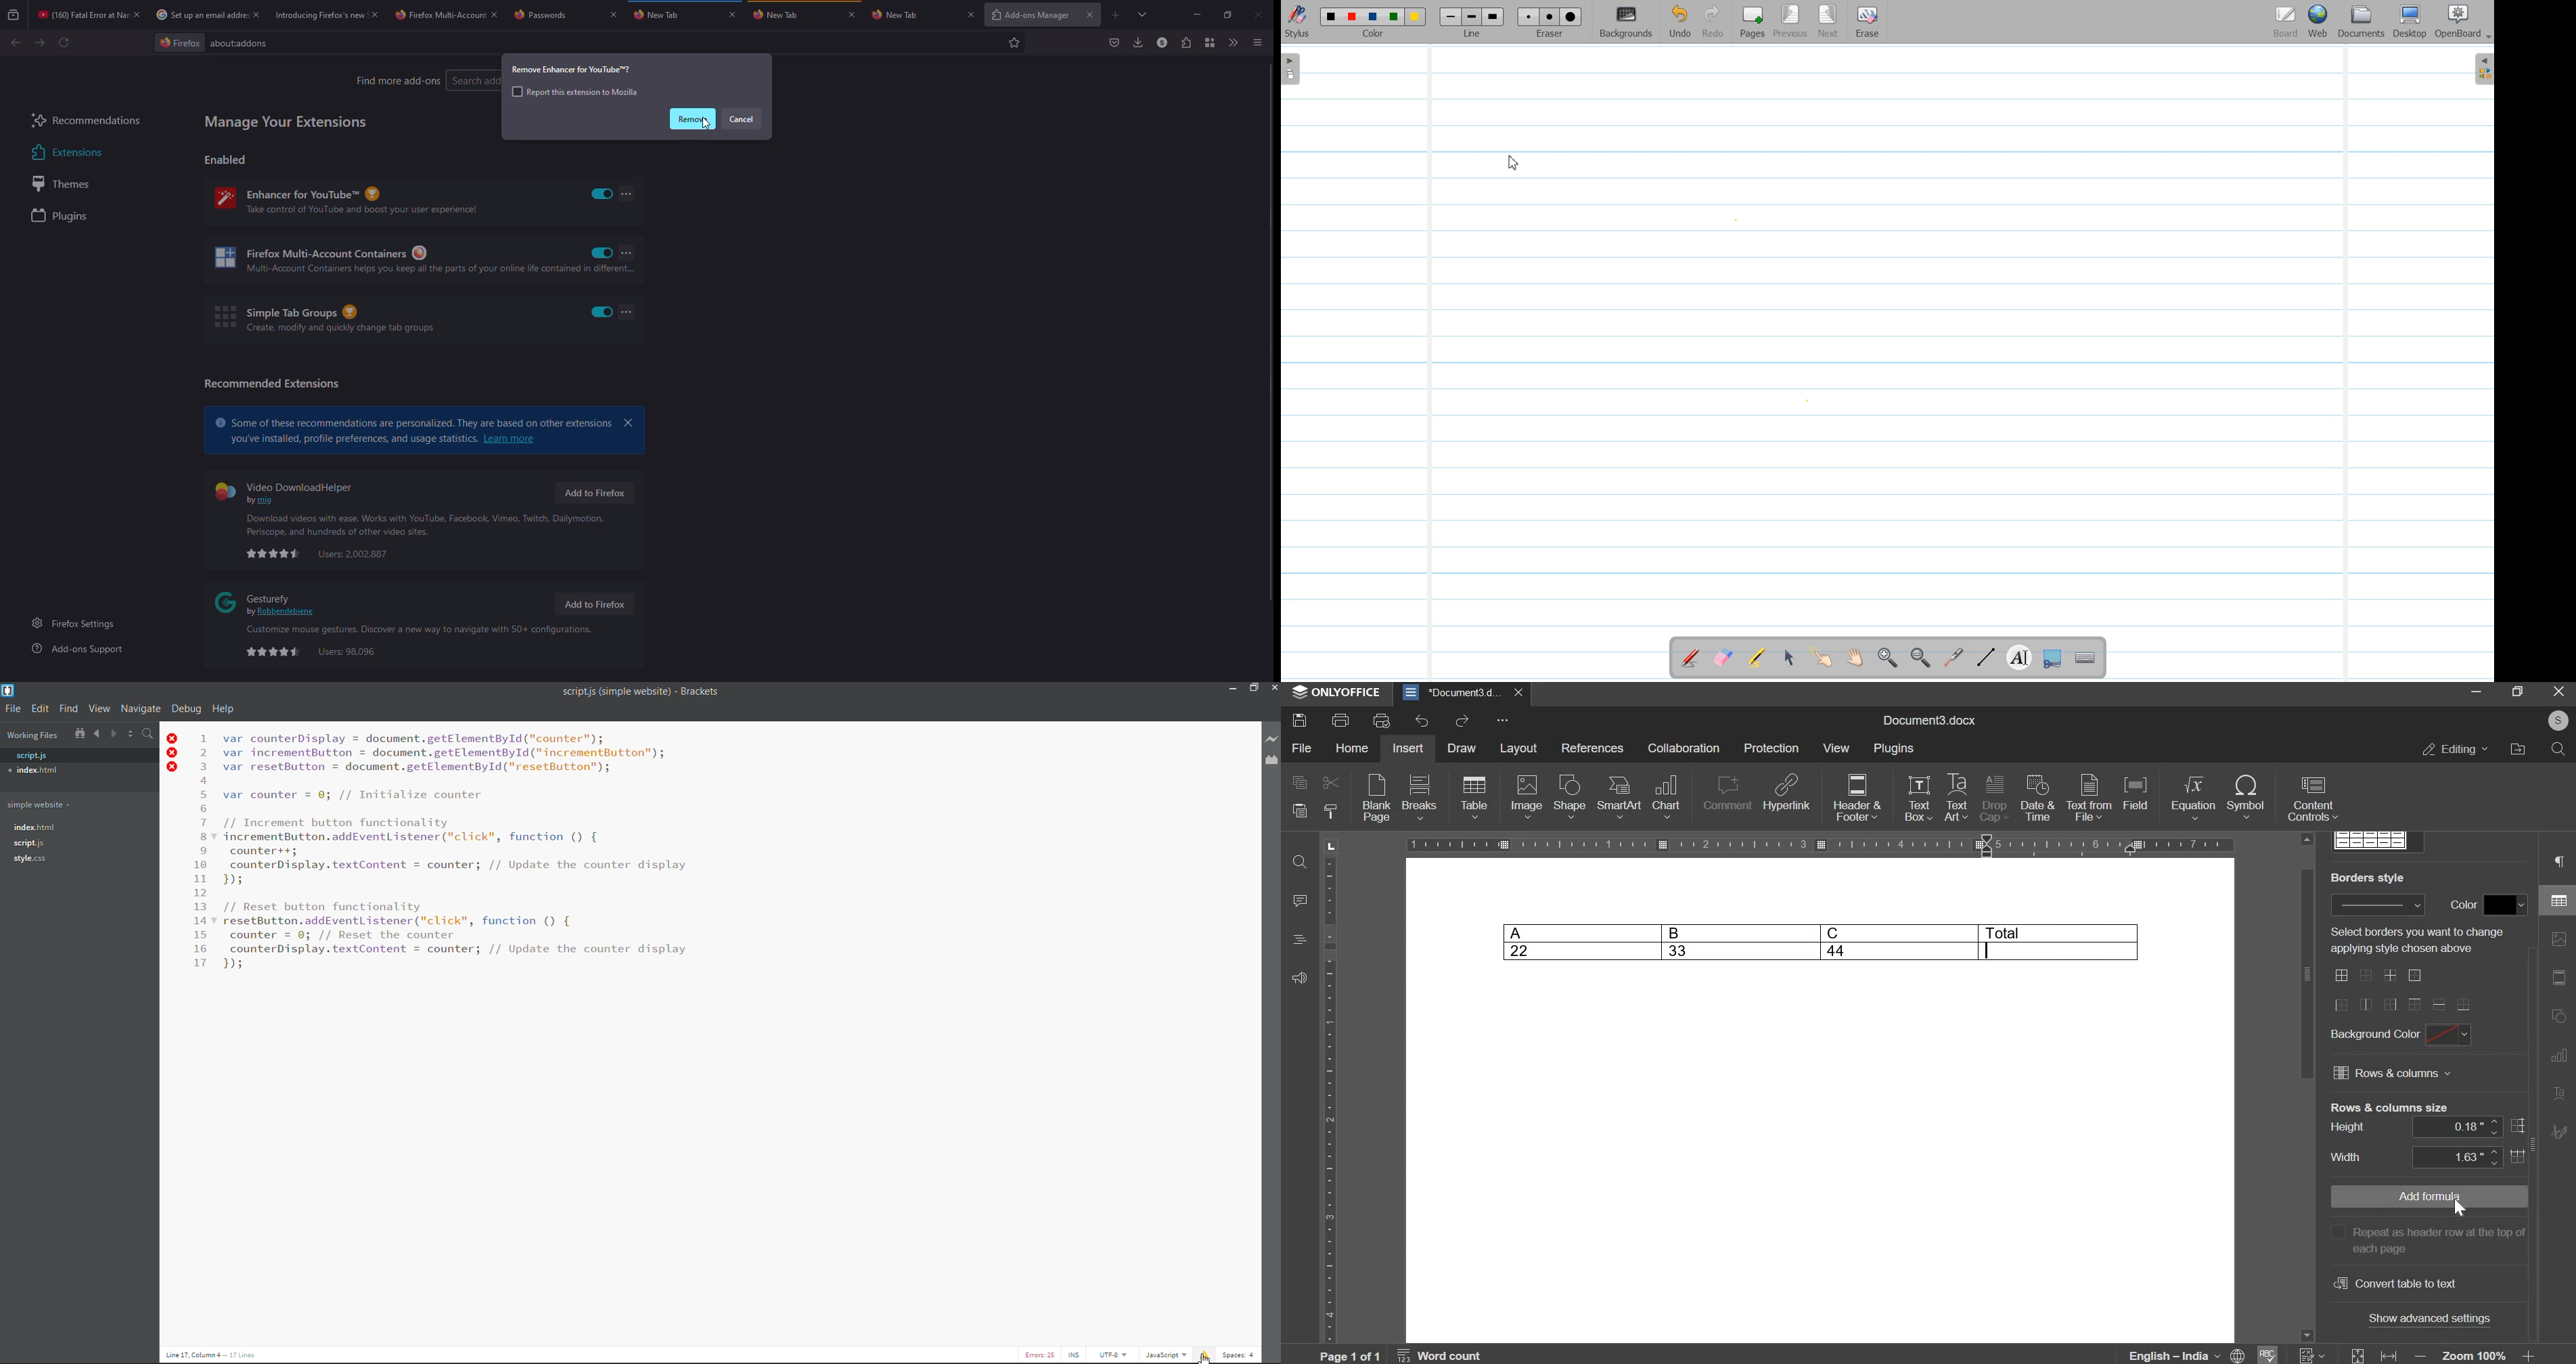 The width and height of the screenshot is (2576, 1372). I want to click on cursor toggle, so click(1074, 1355).